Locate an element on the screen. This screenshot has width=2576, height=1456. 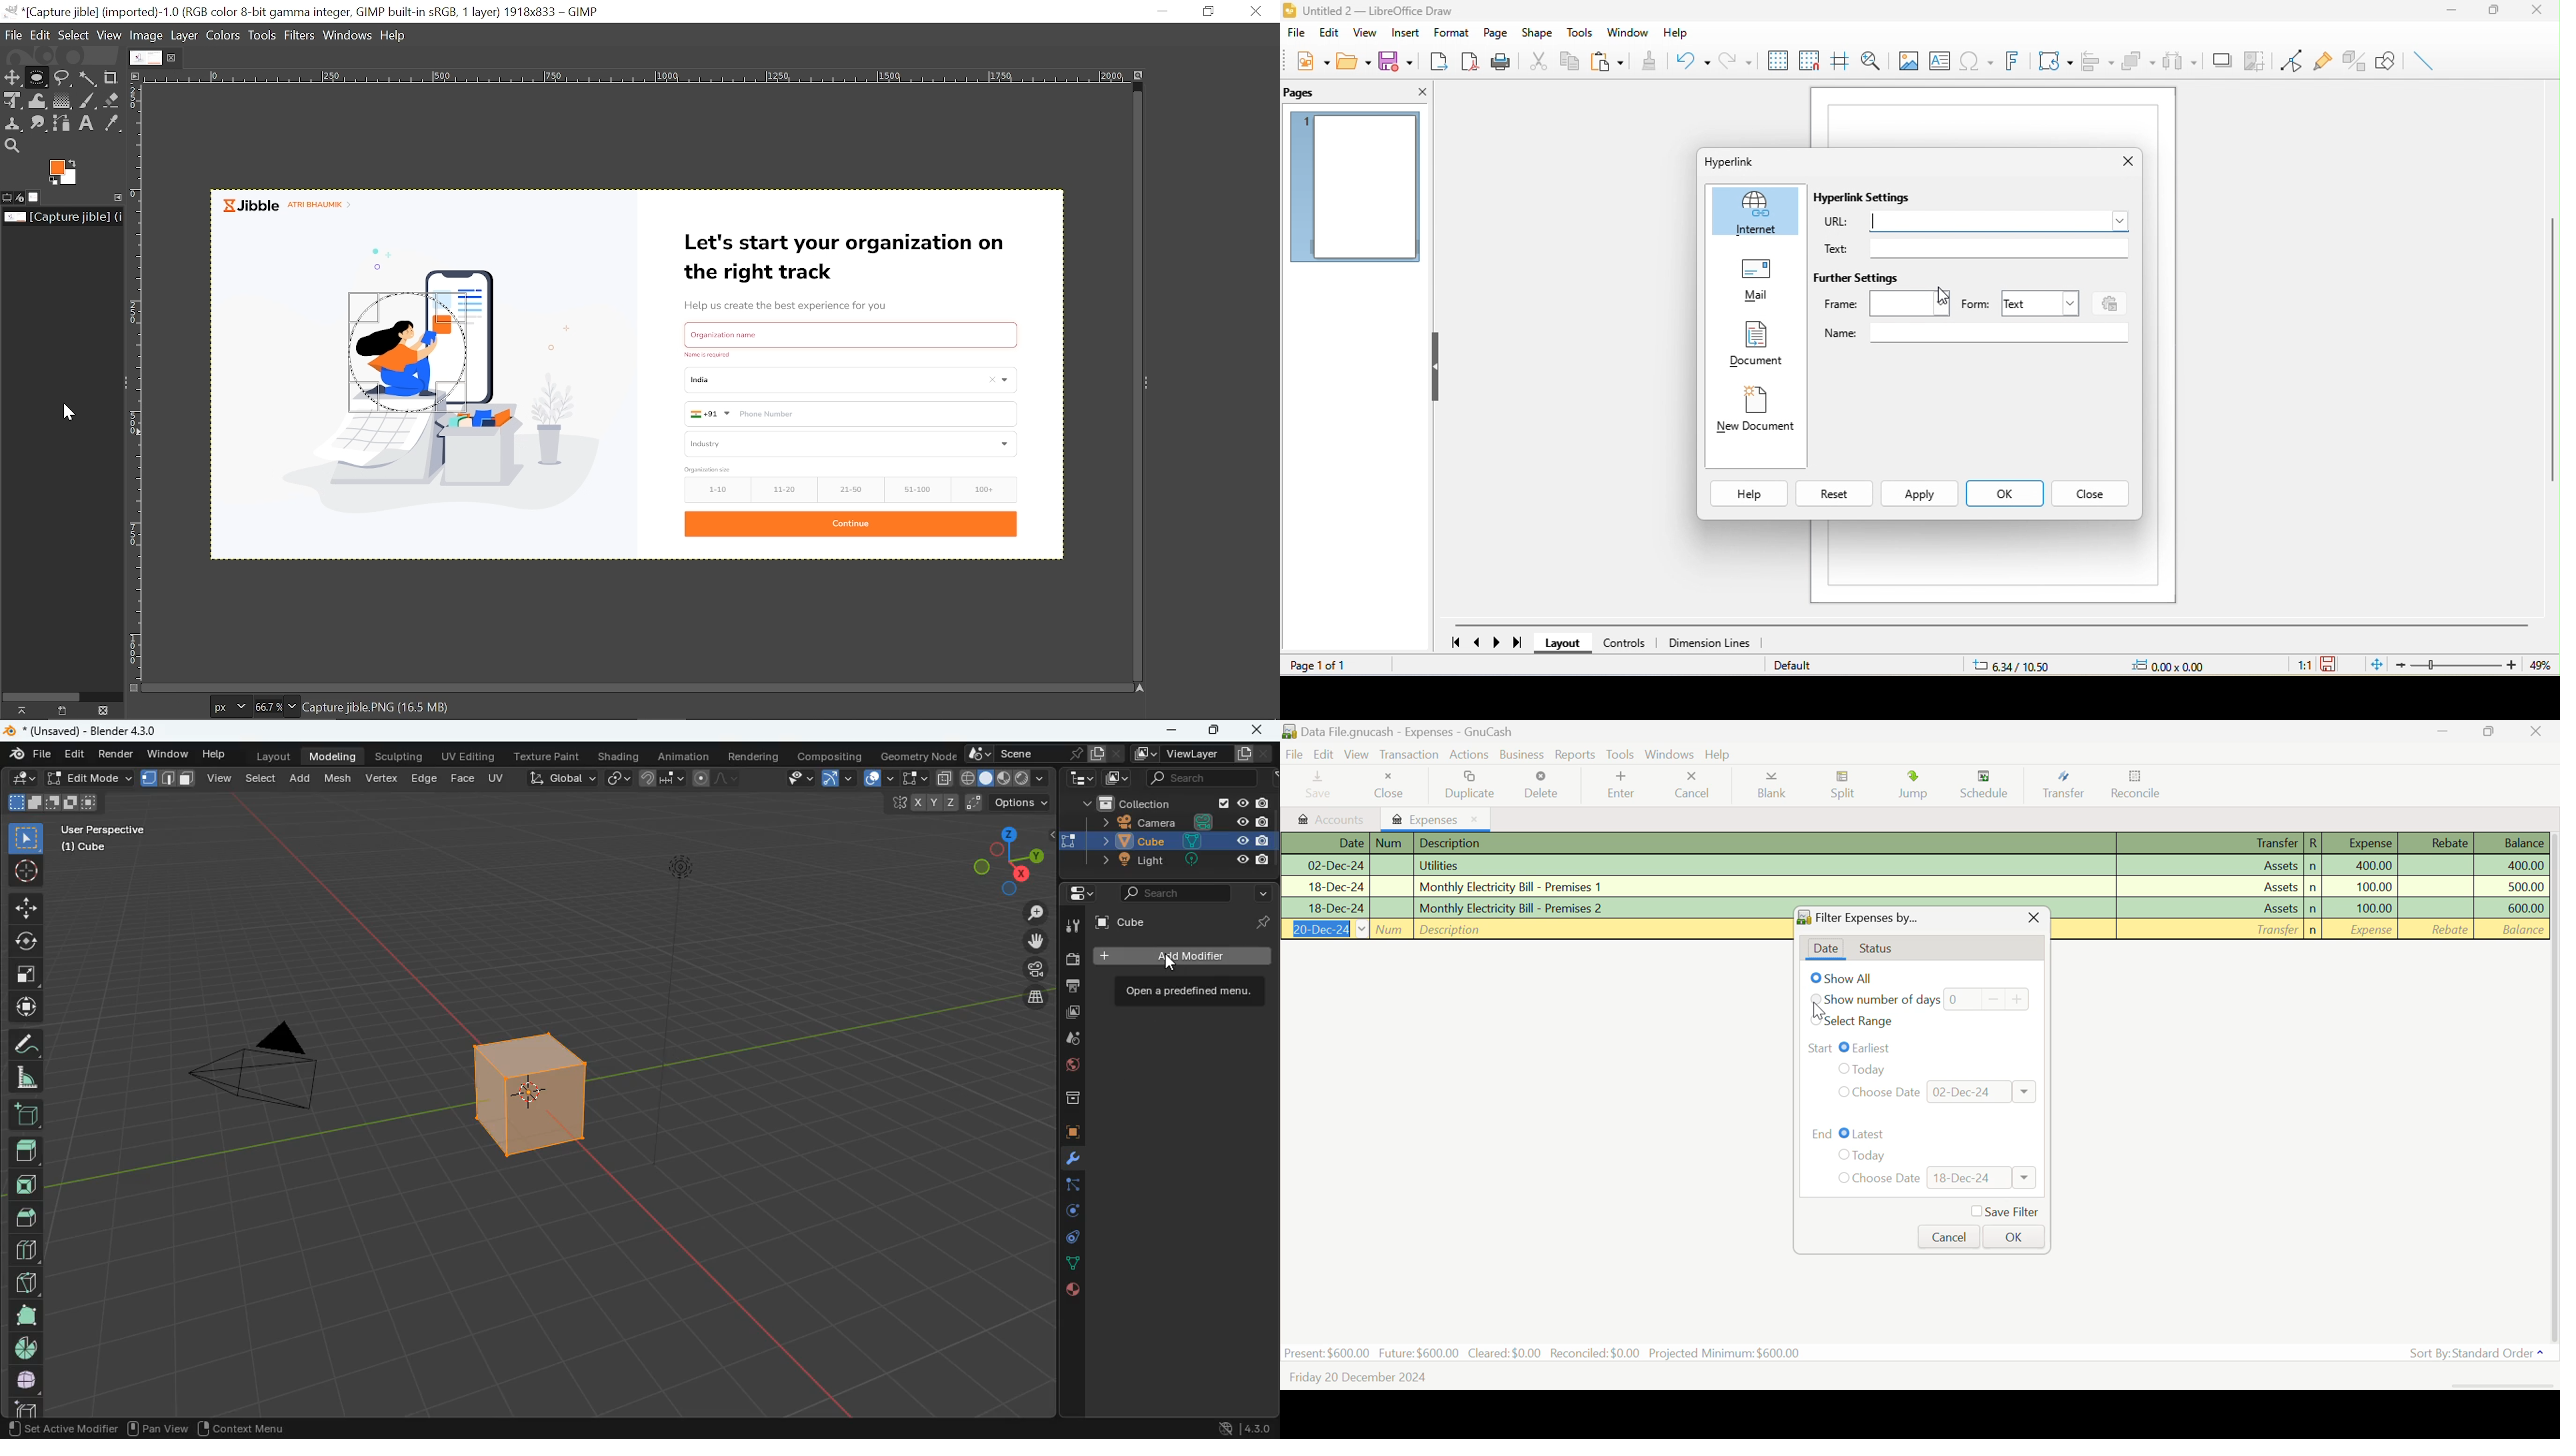
paste is located at coordinates (1613, 61).